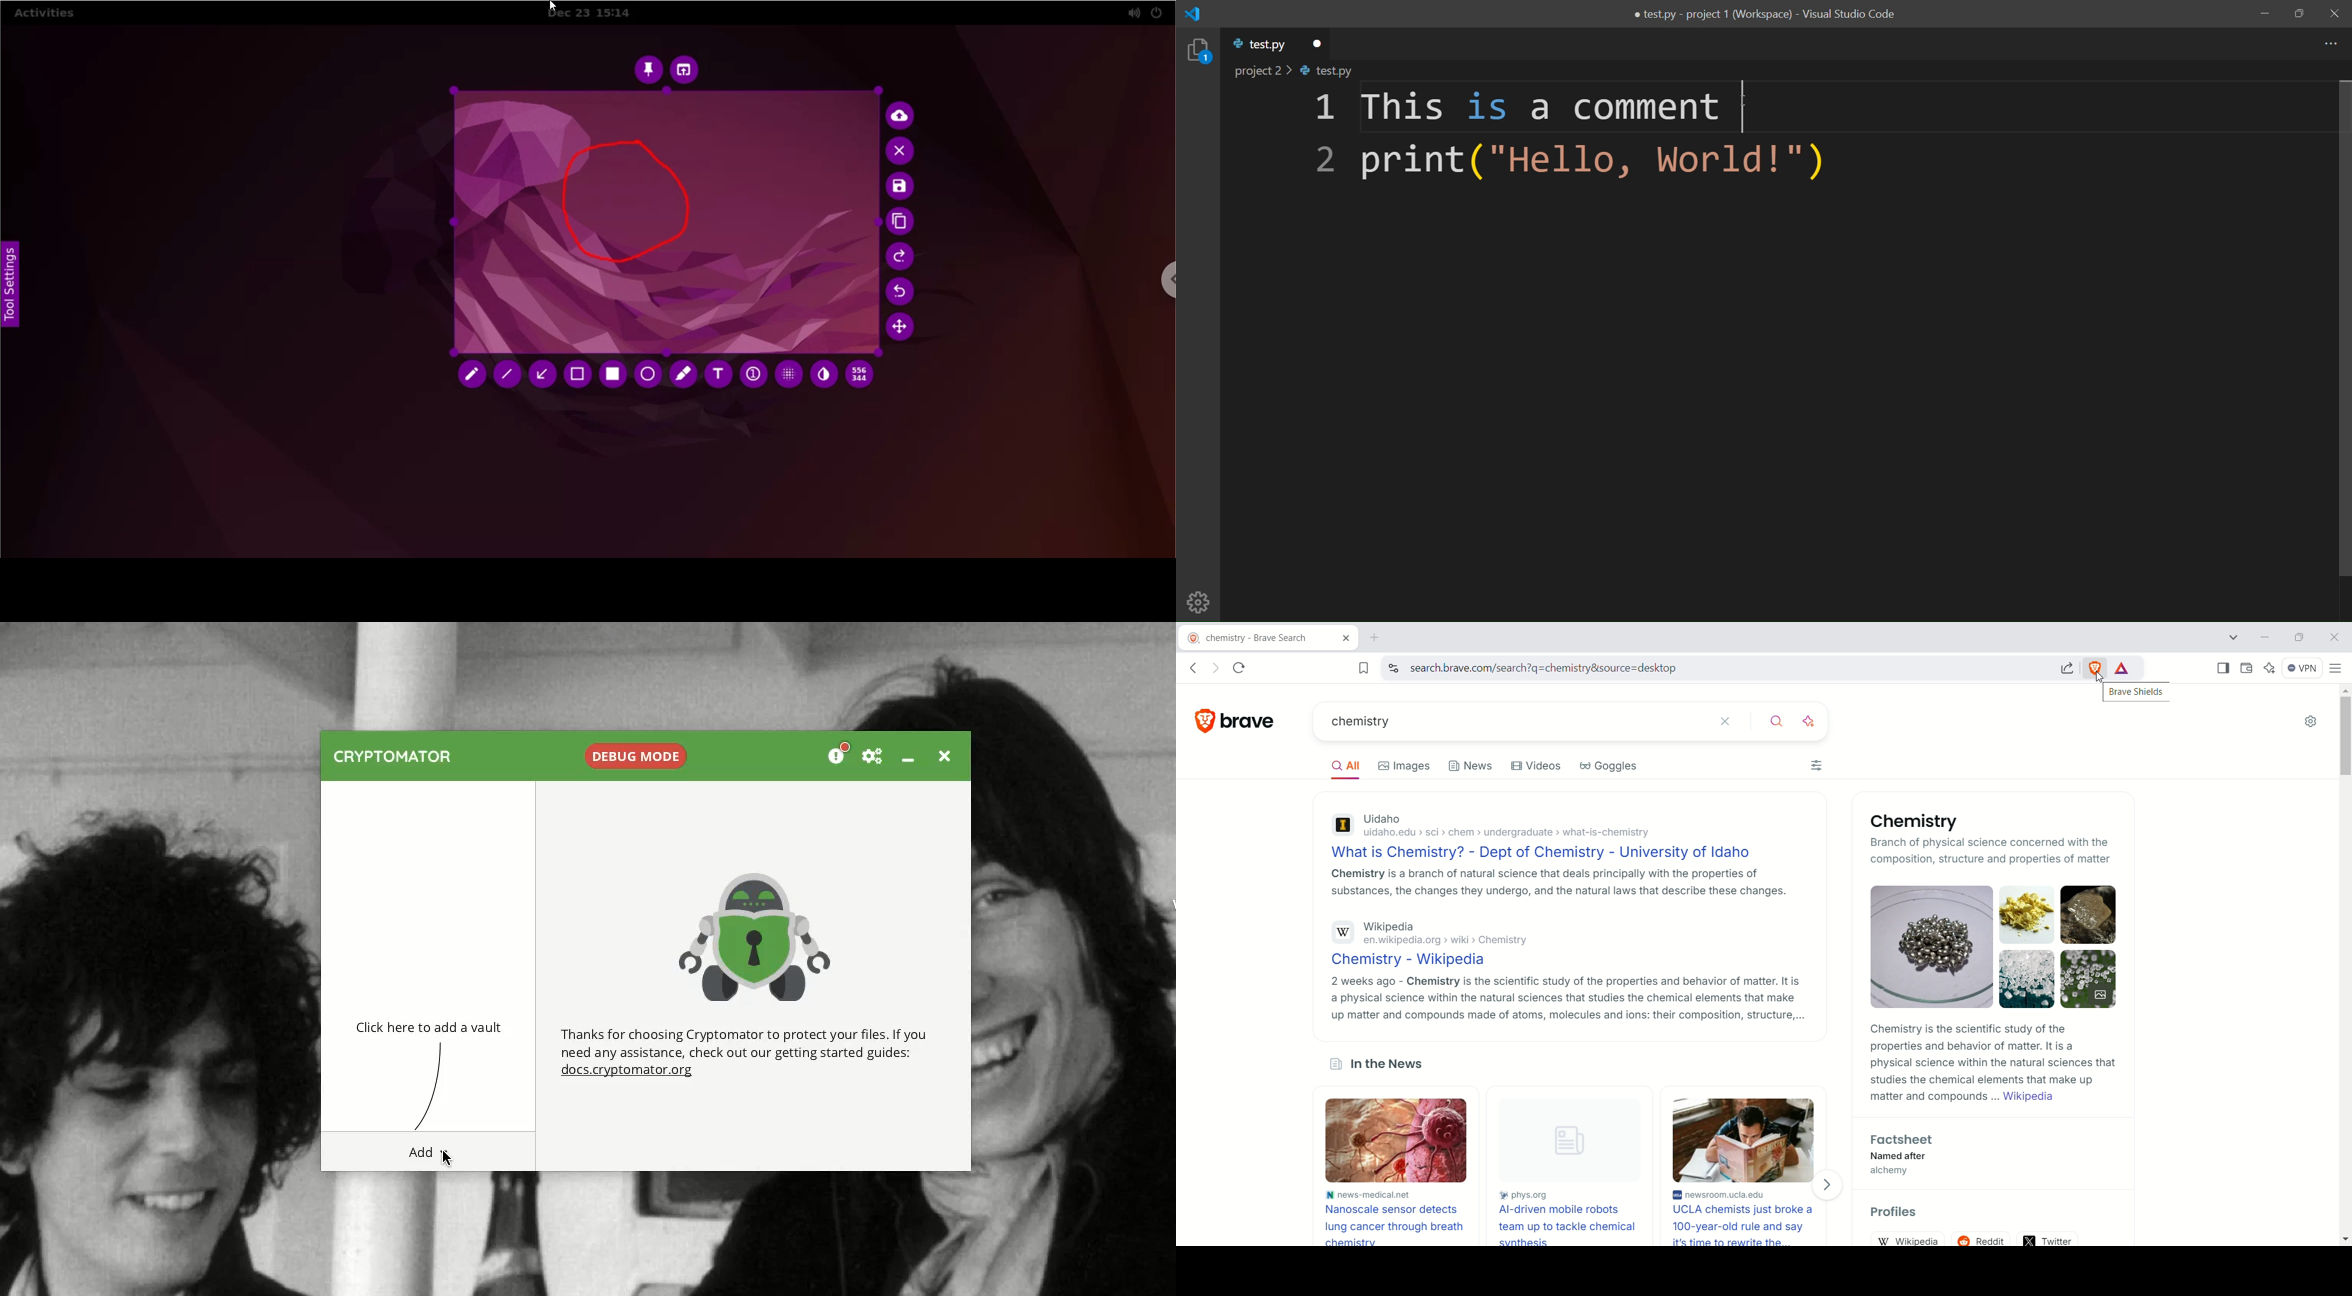  I want to click on line , so click(506, 375).